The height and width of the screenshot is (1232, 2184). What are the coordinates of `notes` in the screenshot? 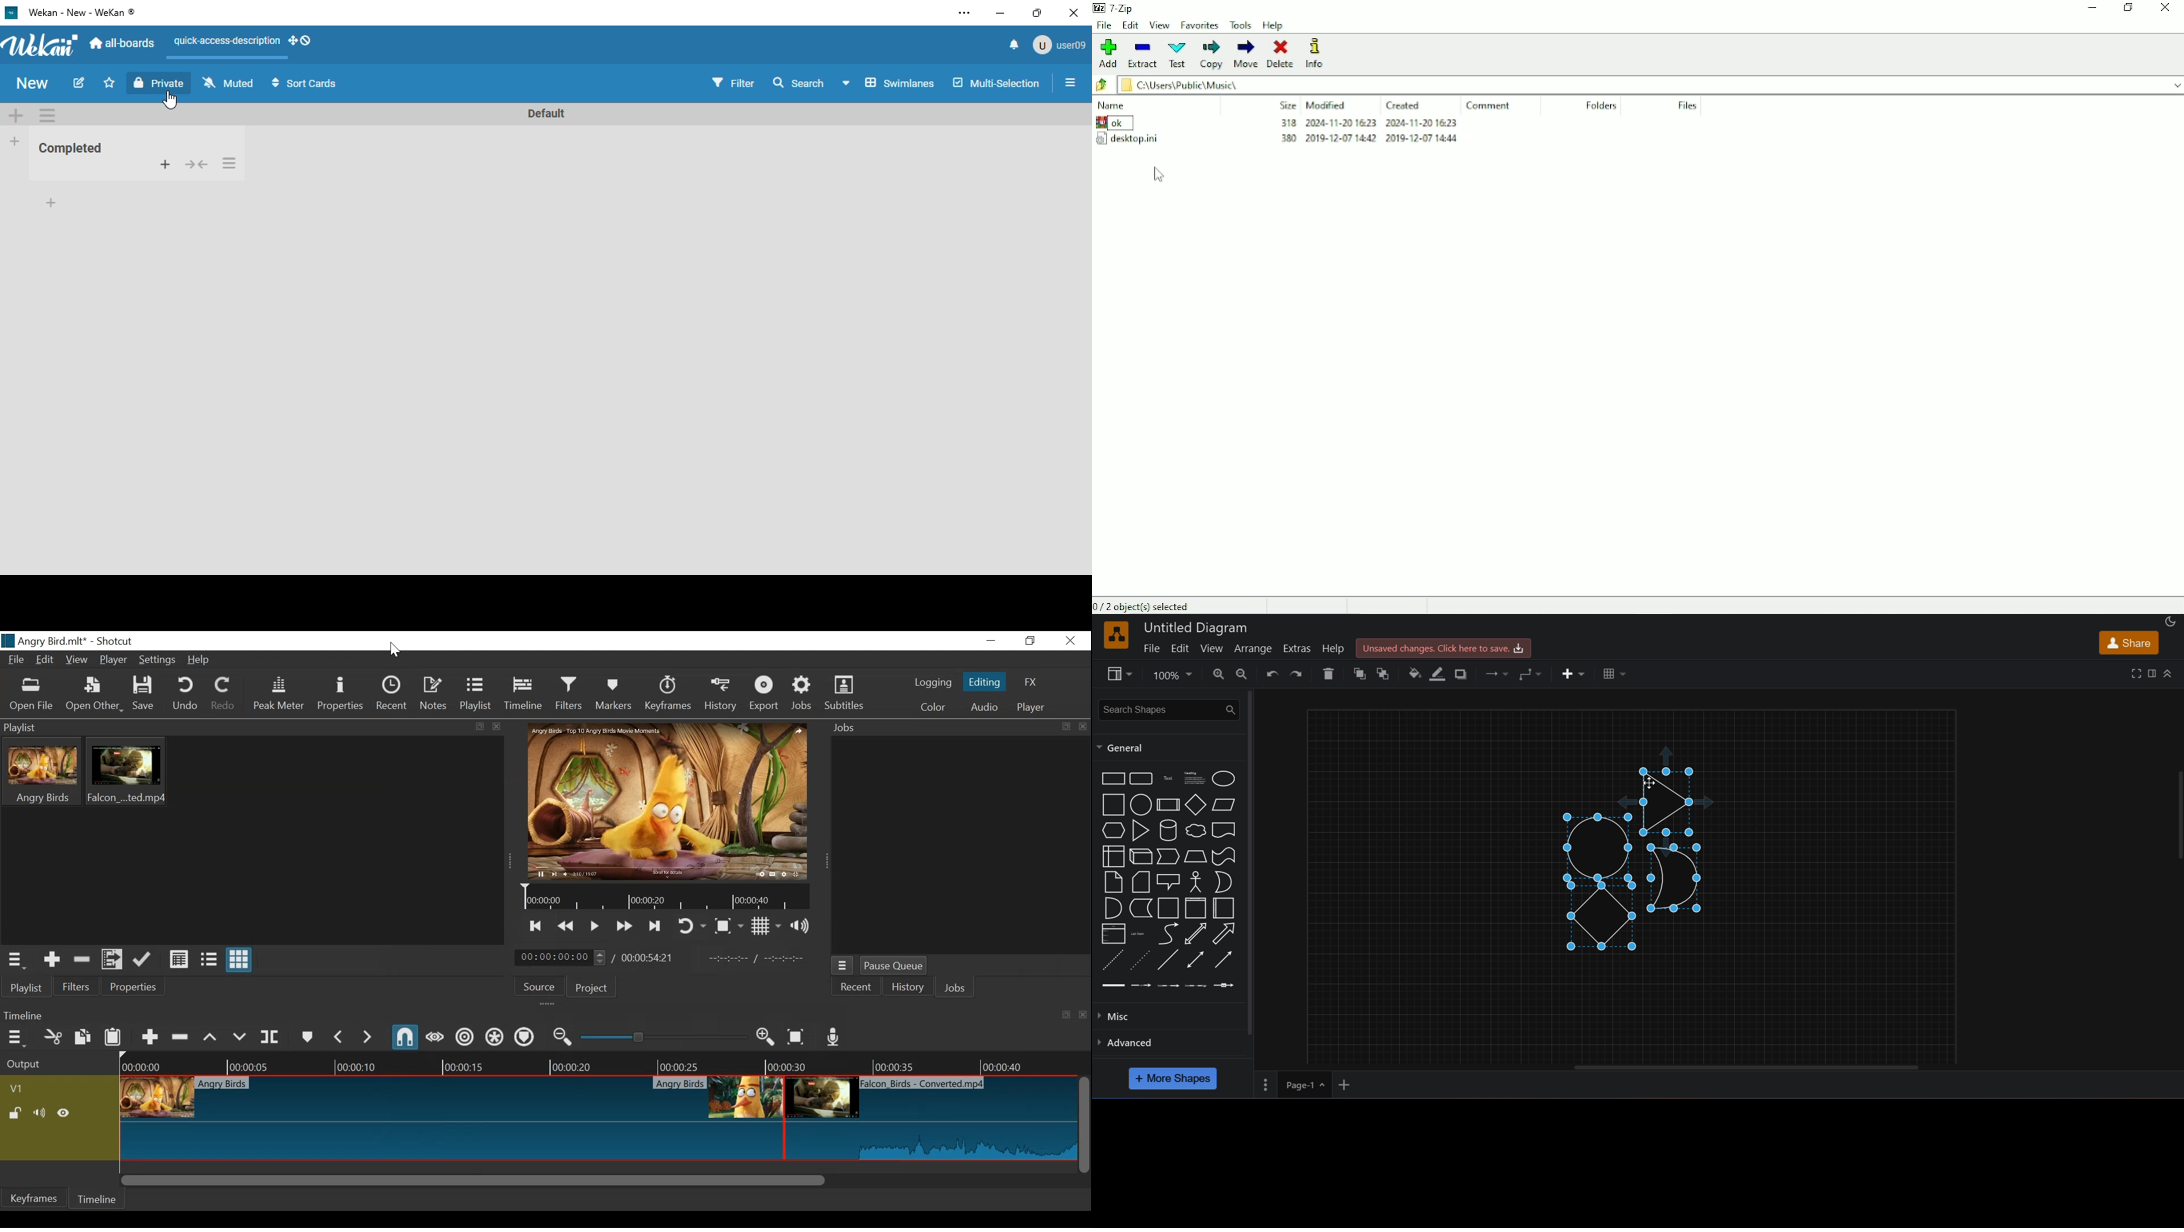 It's located at (1113, 882).